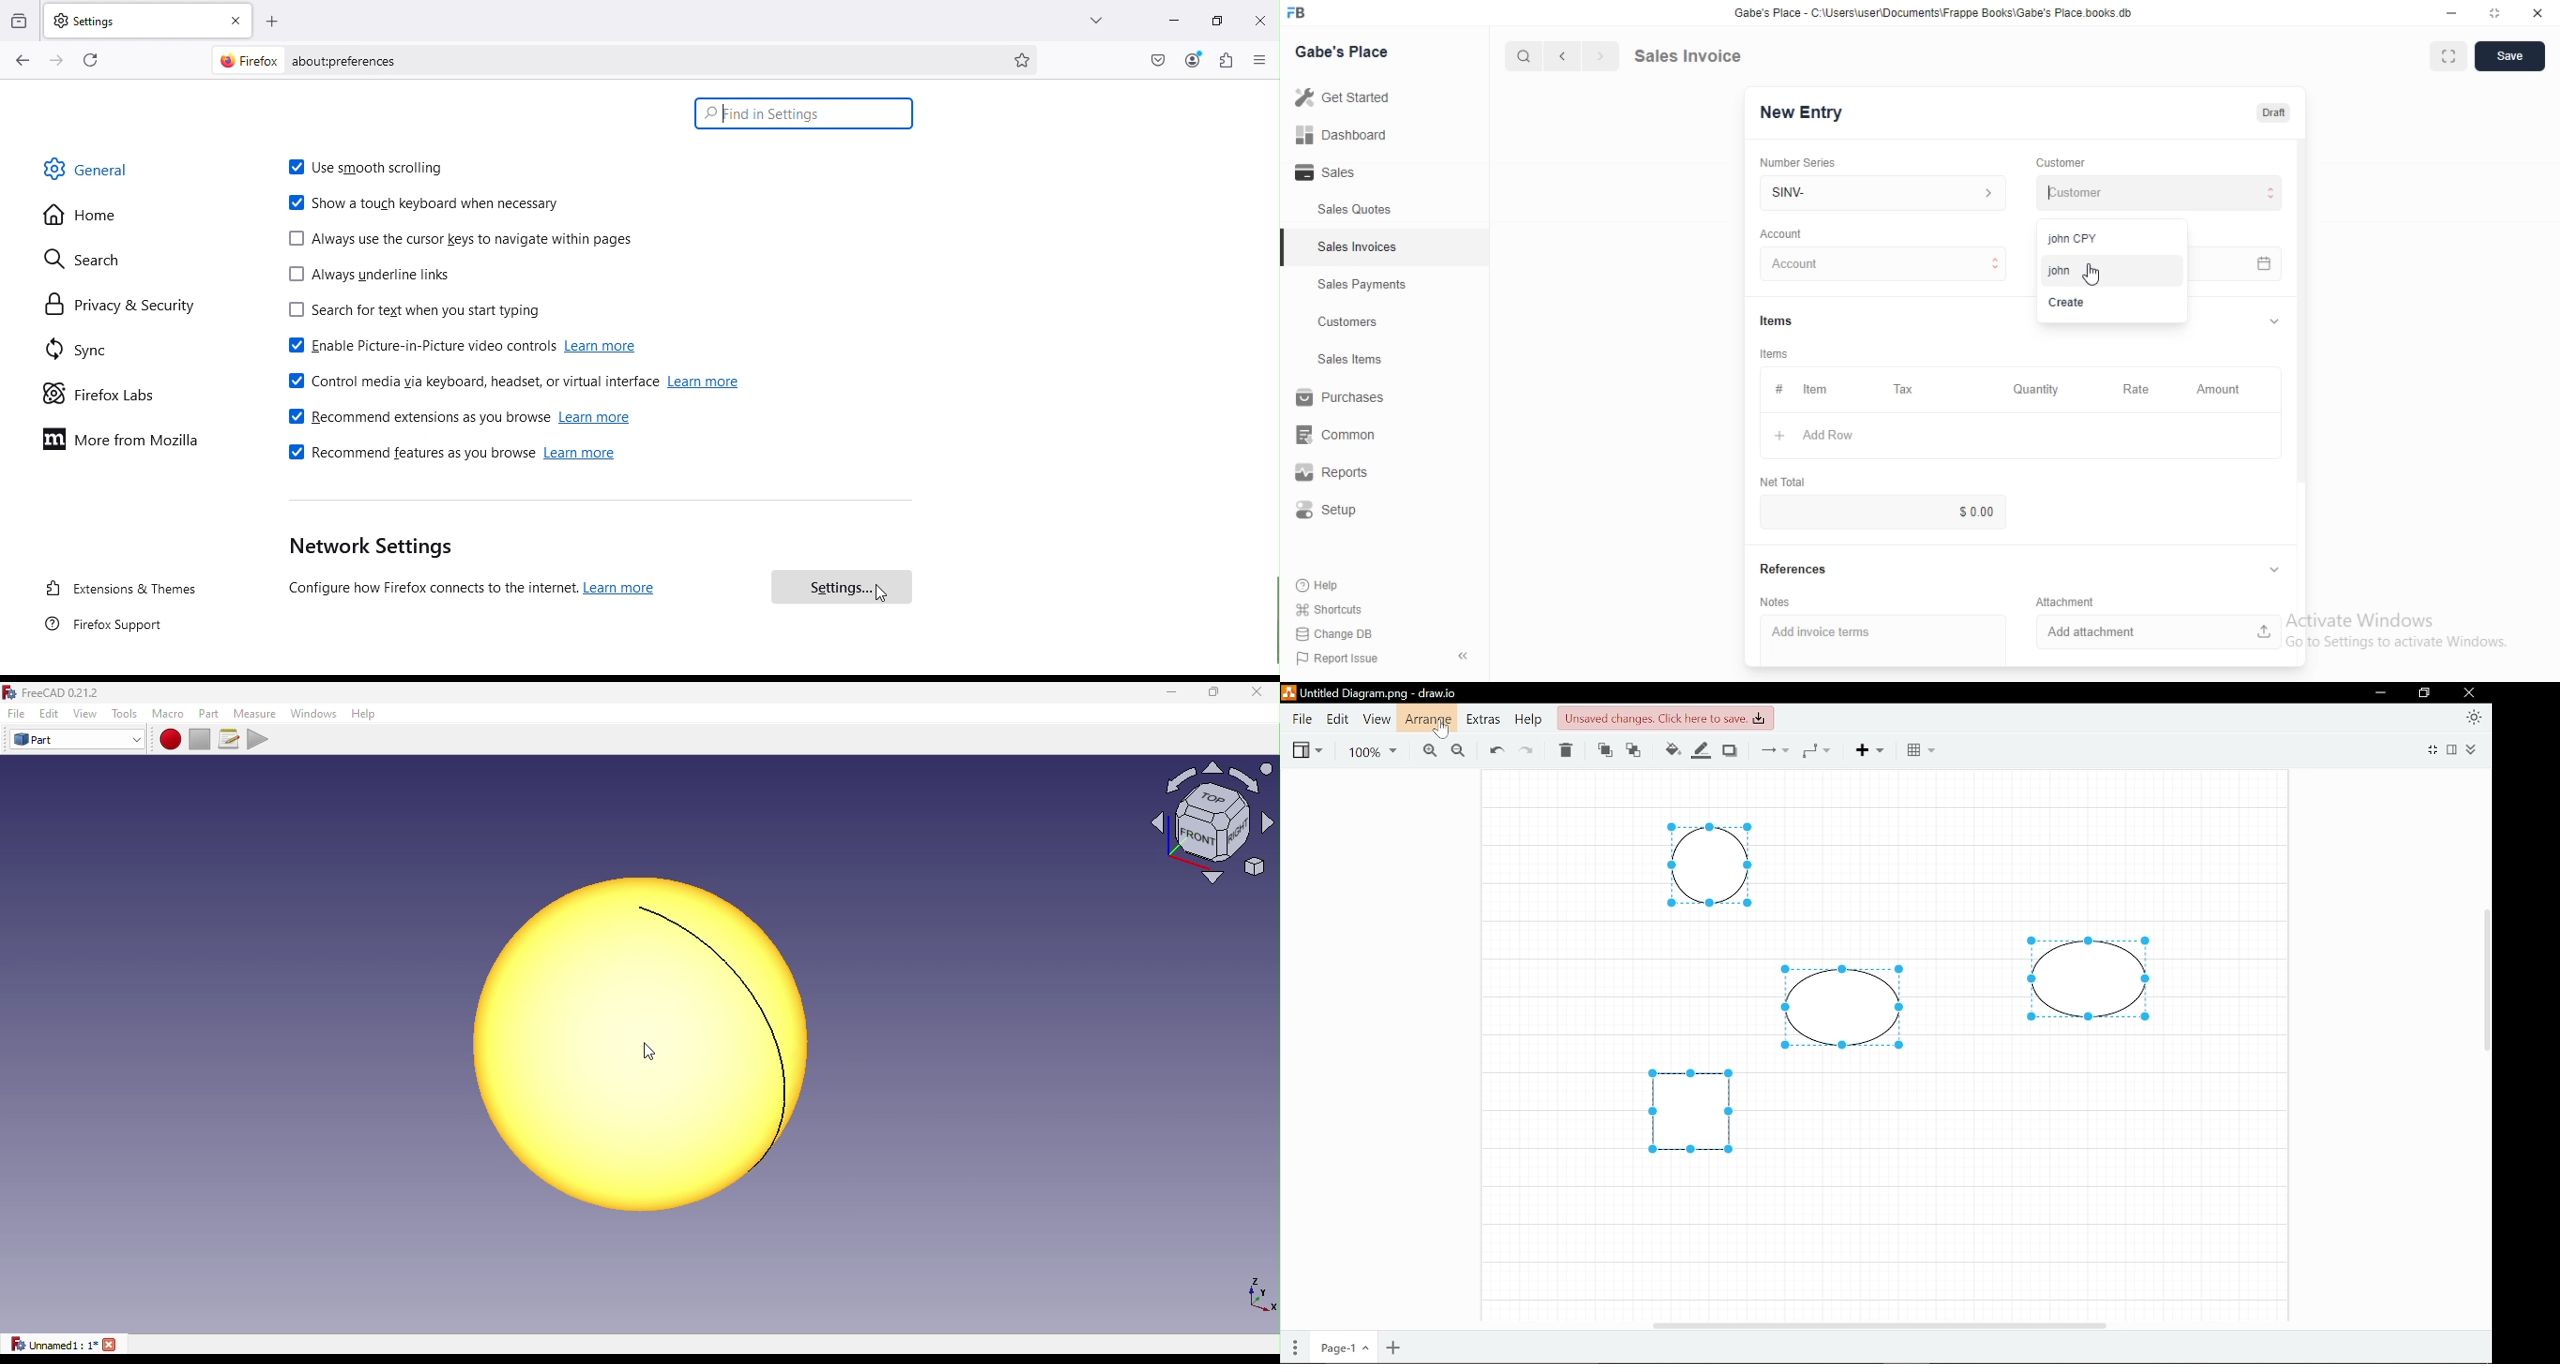 The width and height of the screenshot is (2576, 1372). What do you see at coordinates (65, 1344) in the screenshot?
I see `Unnamed: 1*` at bounding box center [65, 1344].